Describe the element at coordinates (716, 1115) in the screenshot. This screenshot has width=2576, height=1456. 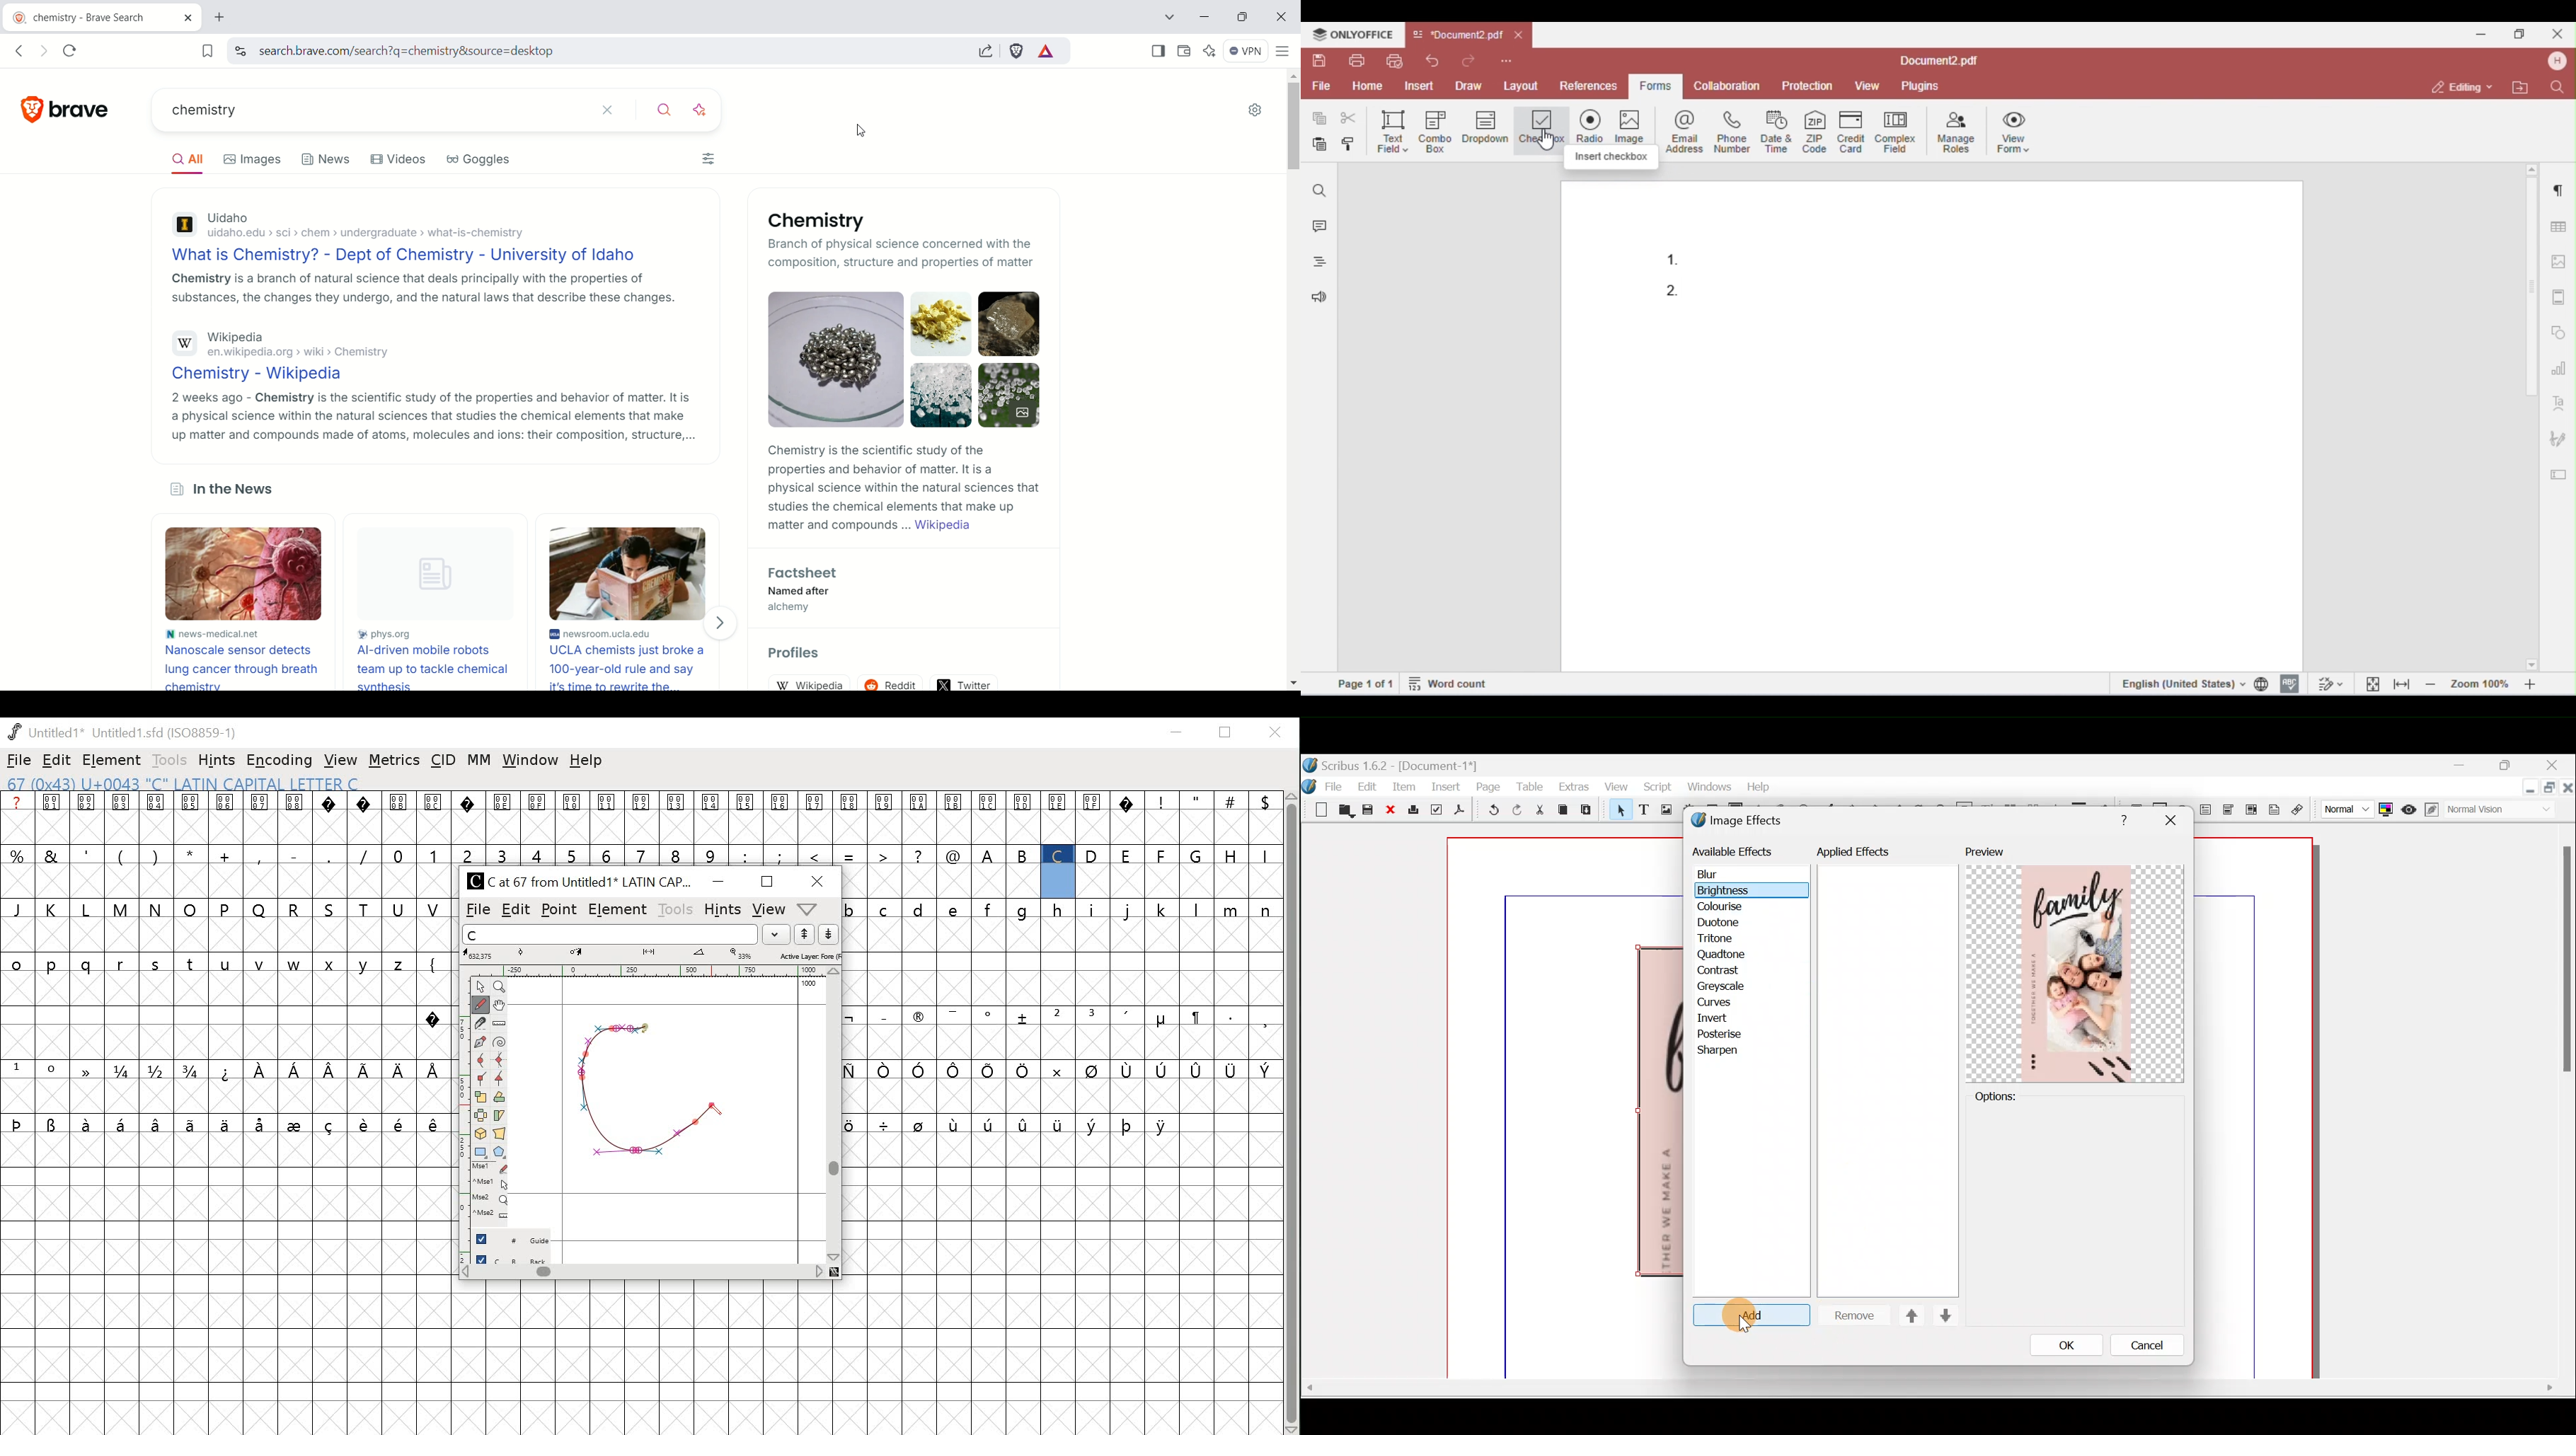
I see `drawing pen/cursor position` at that location.